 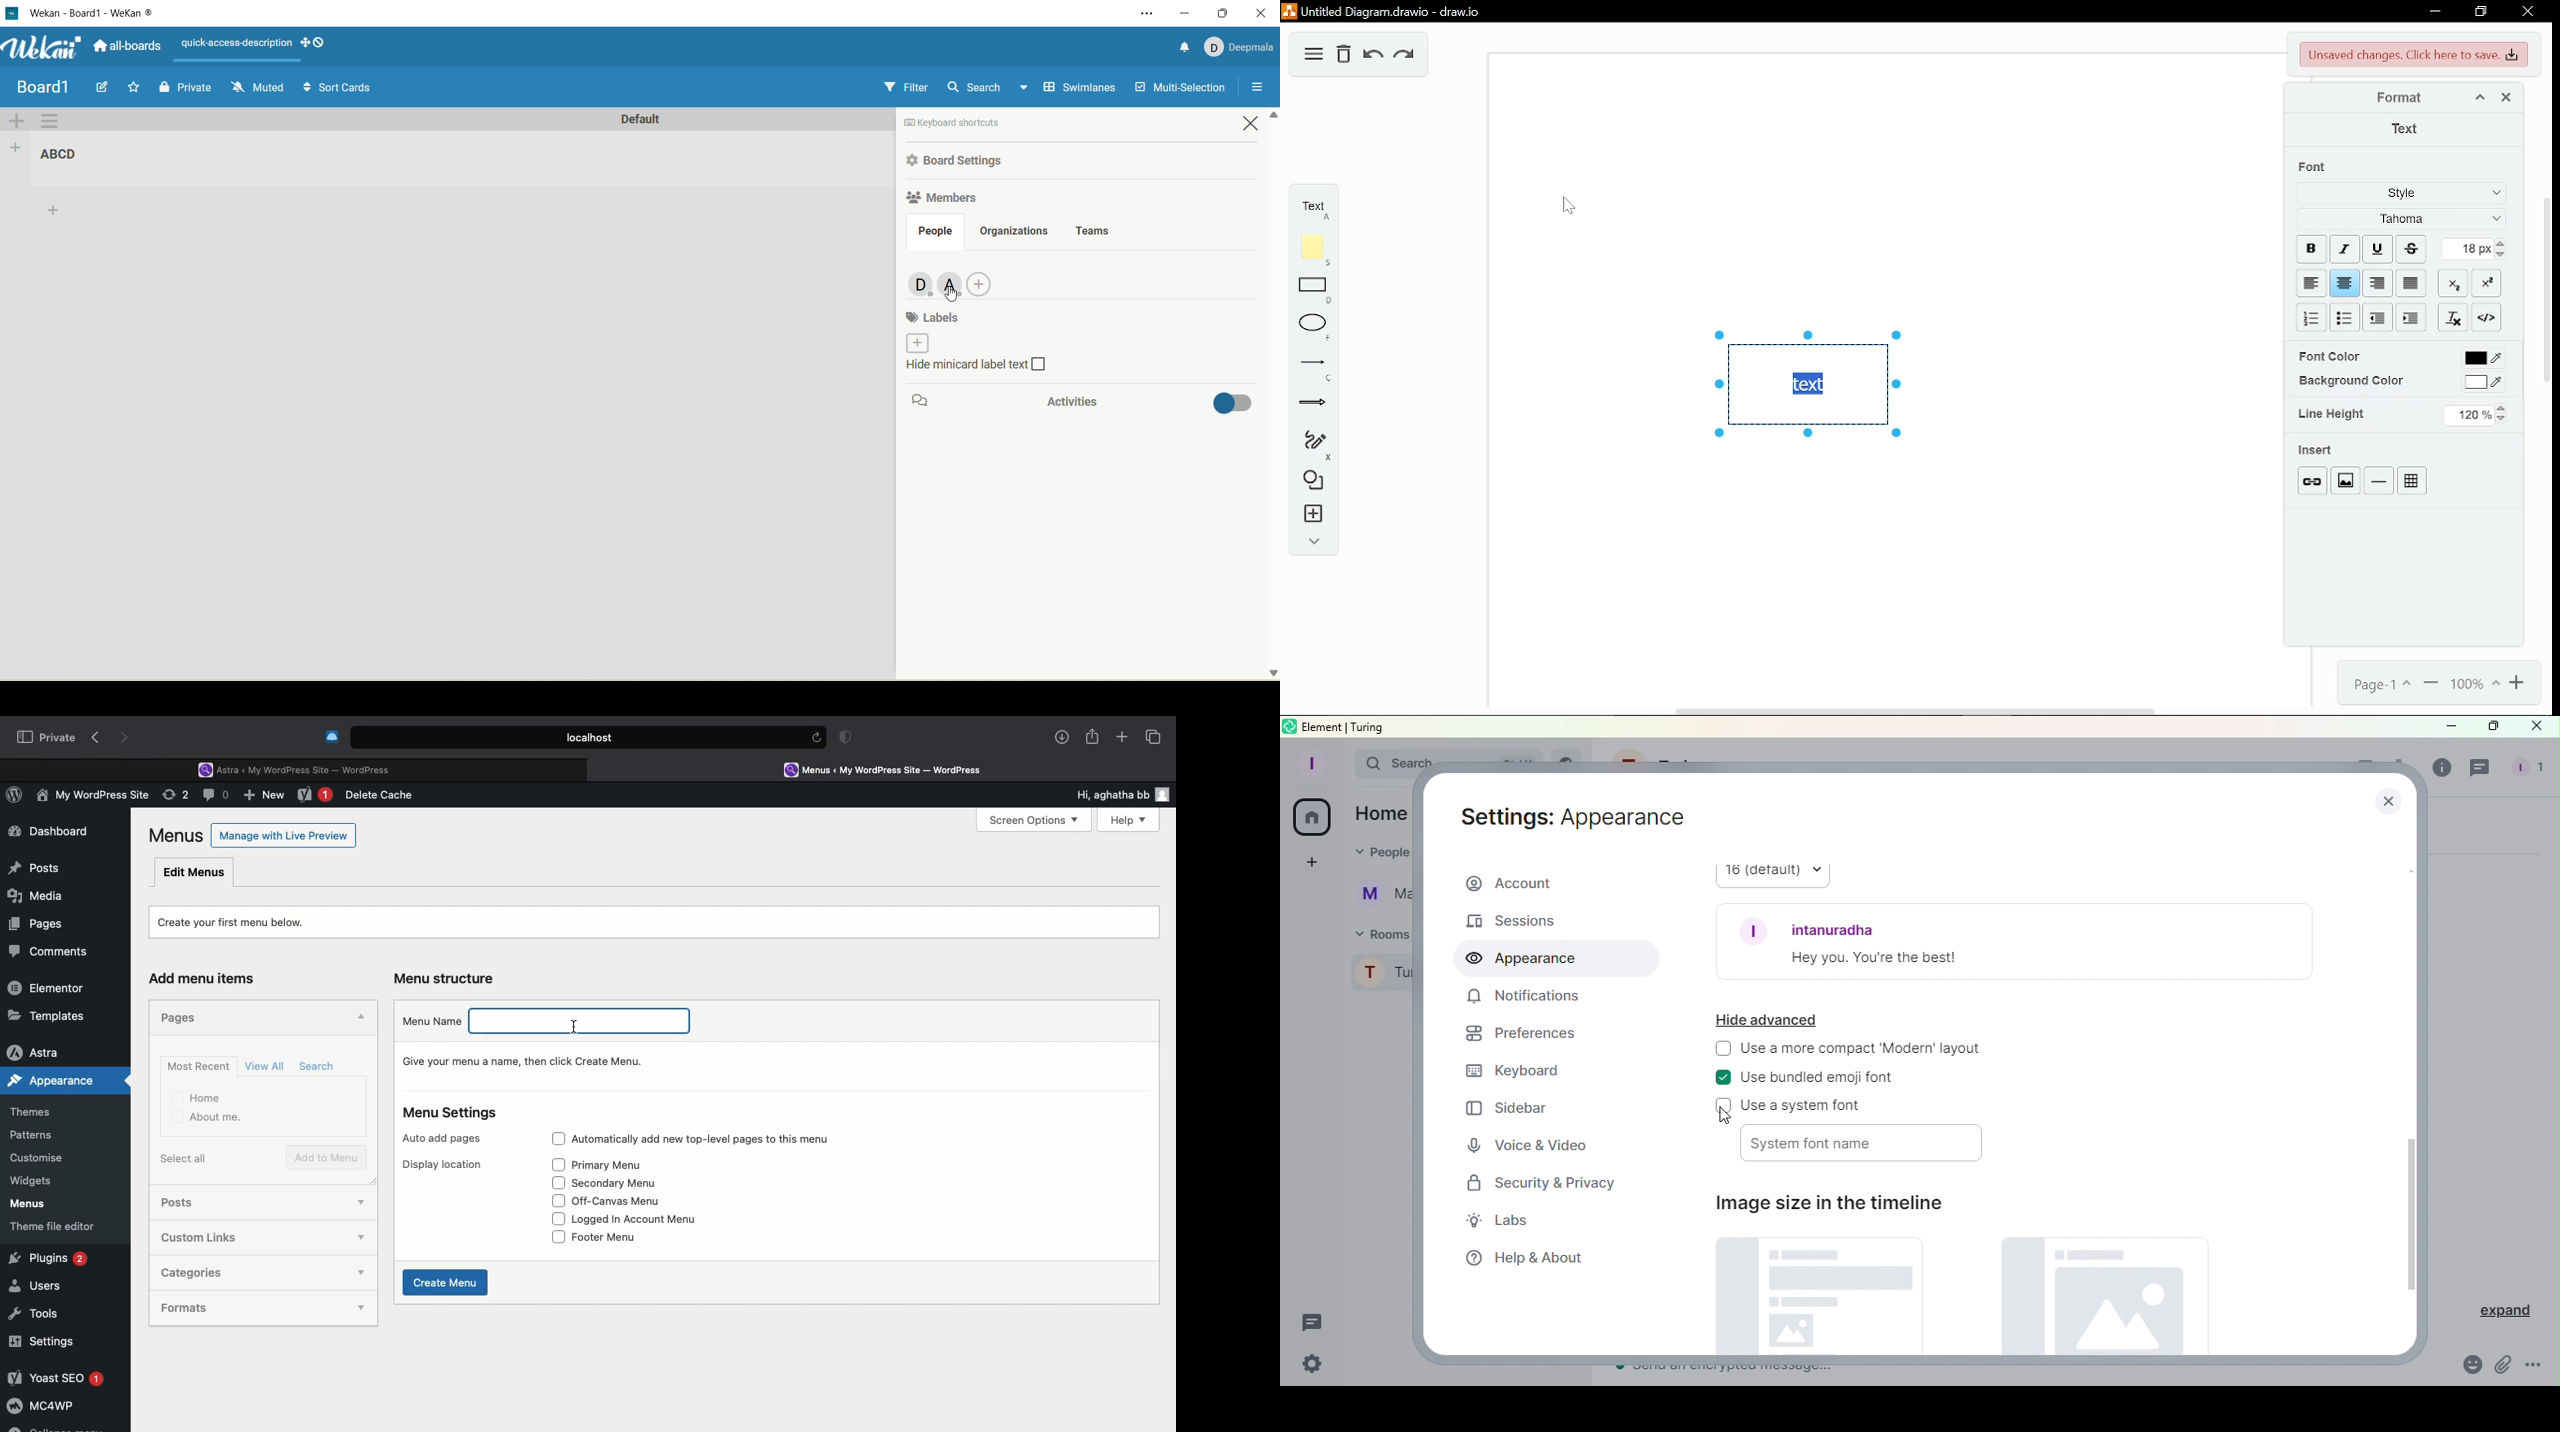 What do you see at coordinates (186, 86) in the screenshot?
I see `Private` at bounding box center [186, 86].